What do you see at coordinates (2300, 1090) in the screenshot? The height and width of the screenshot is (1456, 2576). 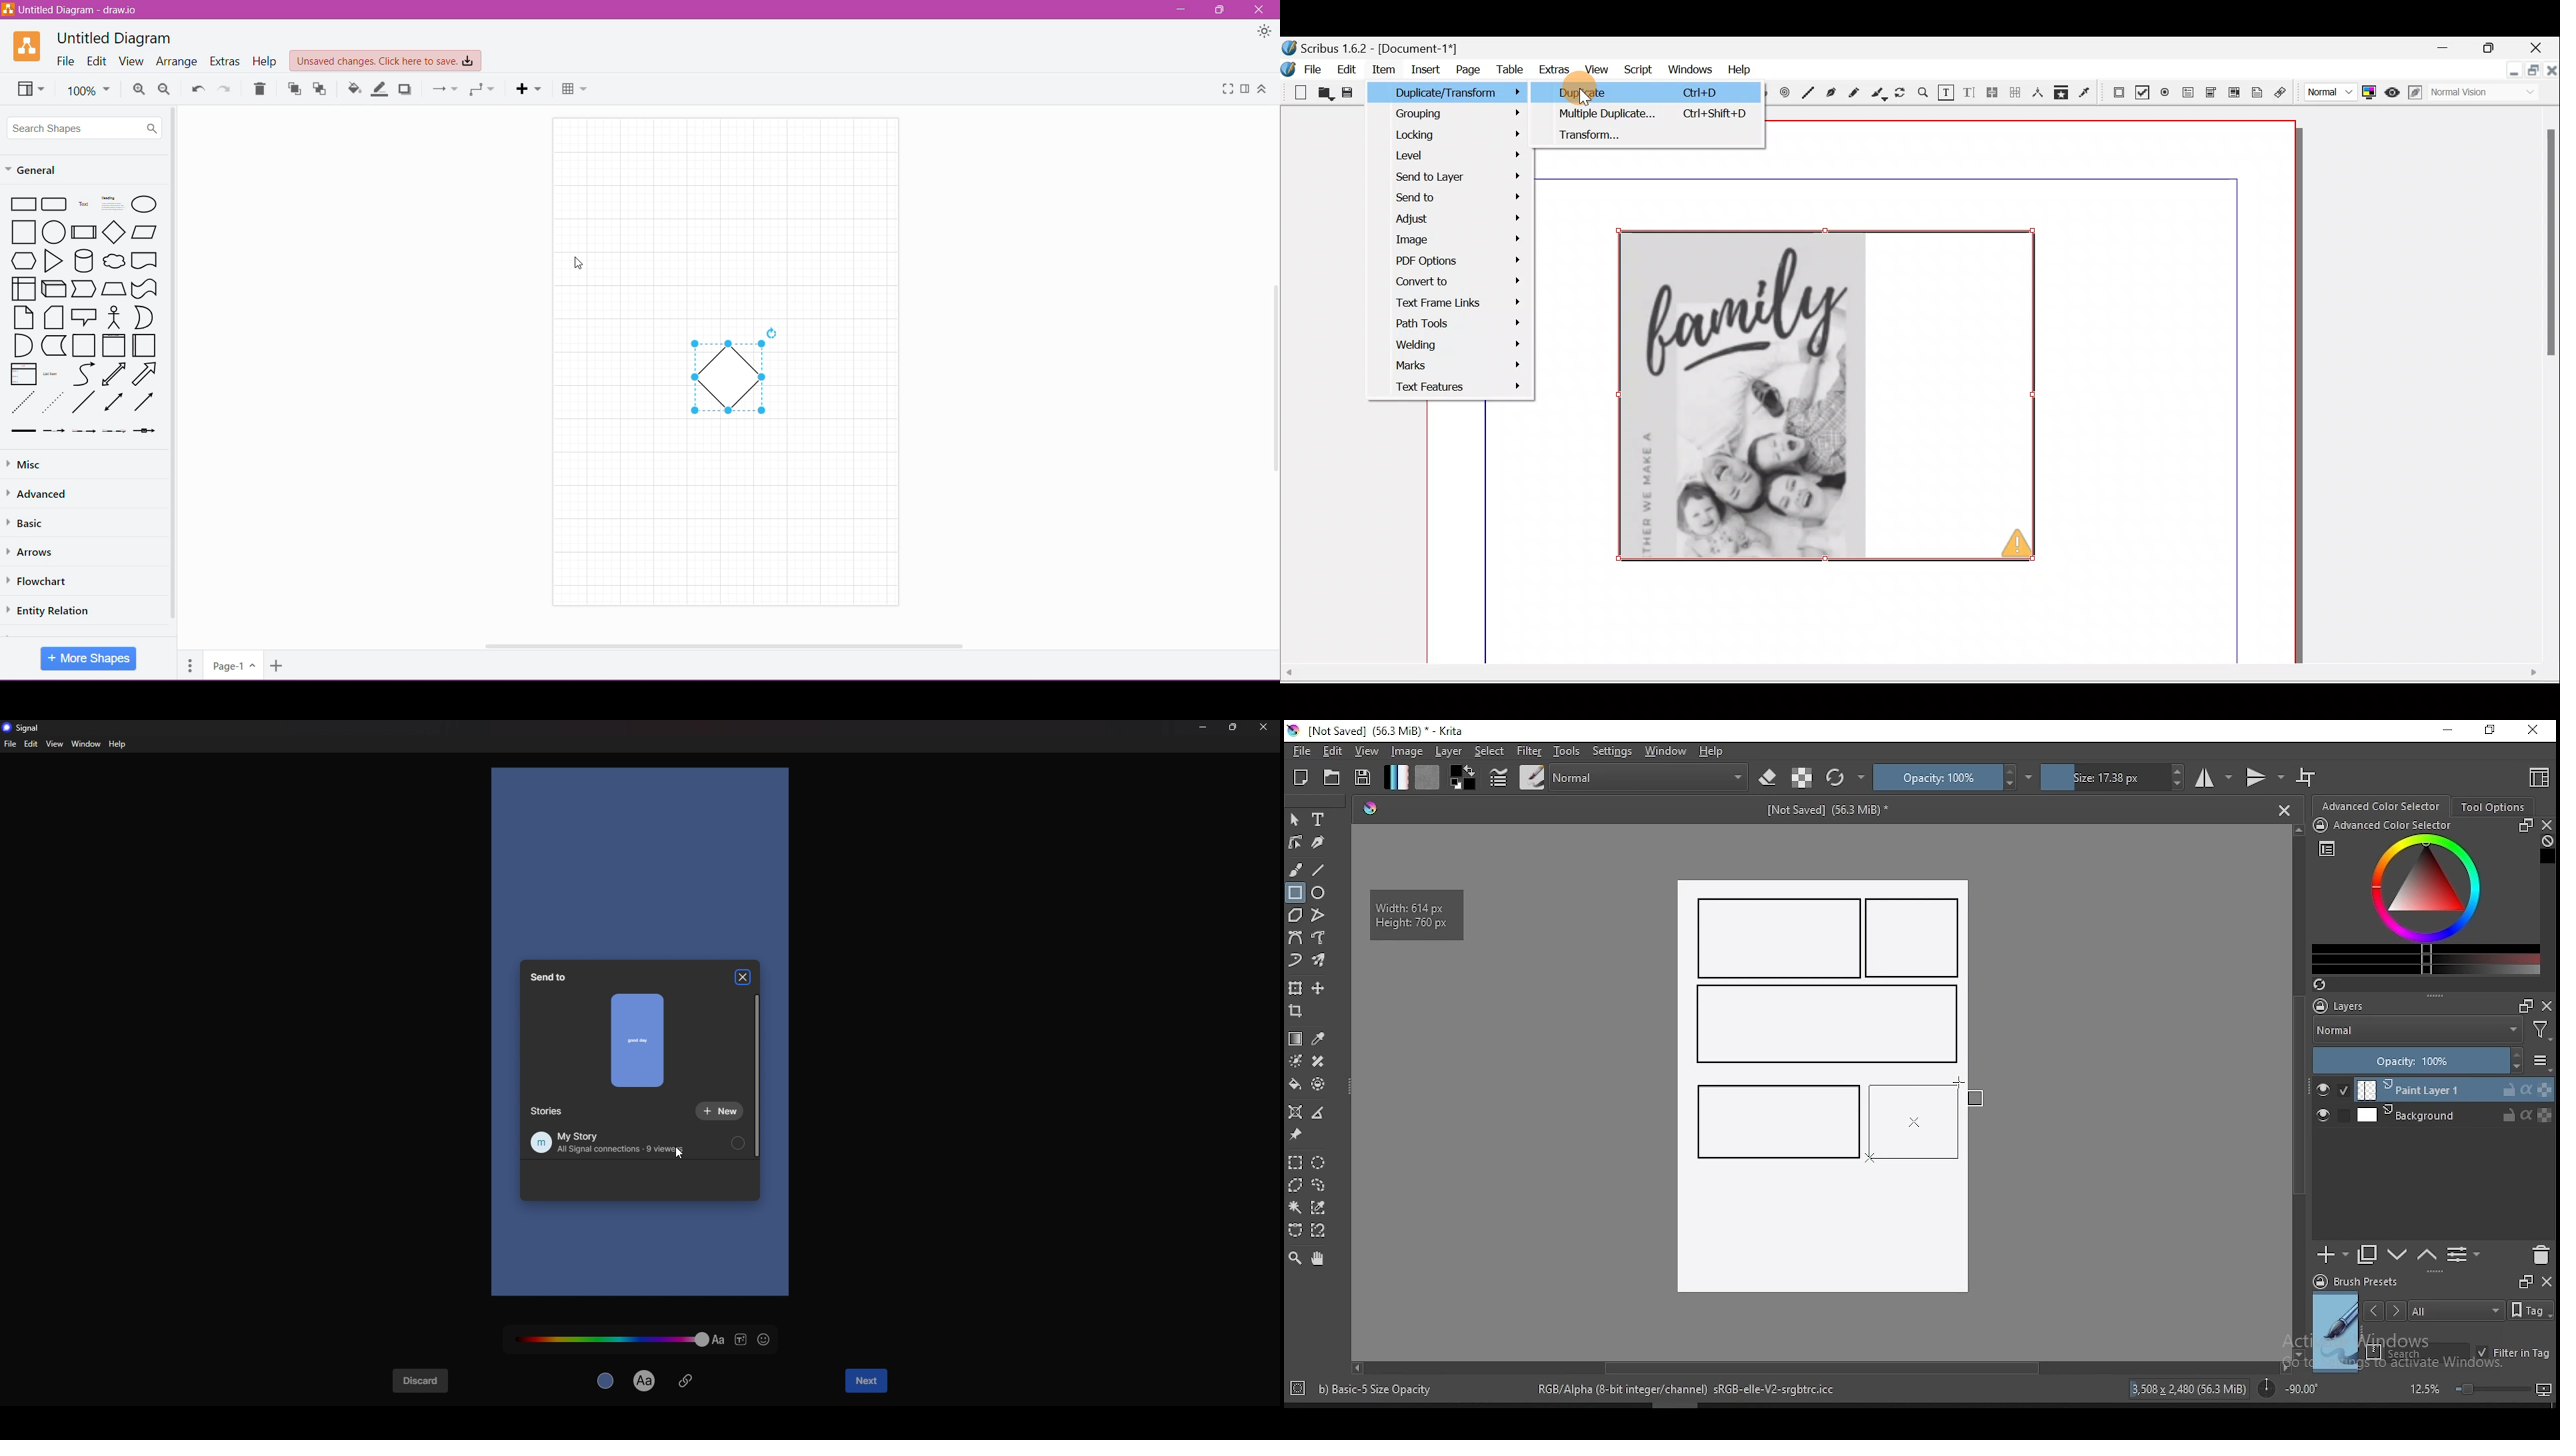 I see `scroll bar` at bounding box center [2300, 1090].